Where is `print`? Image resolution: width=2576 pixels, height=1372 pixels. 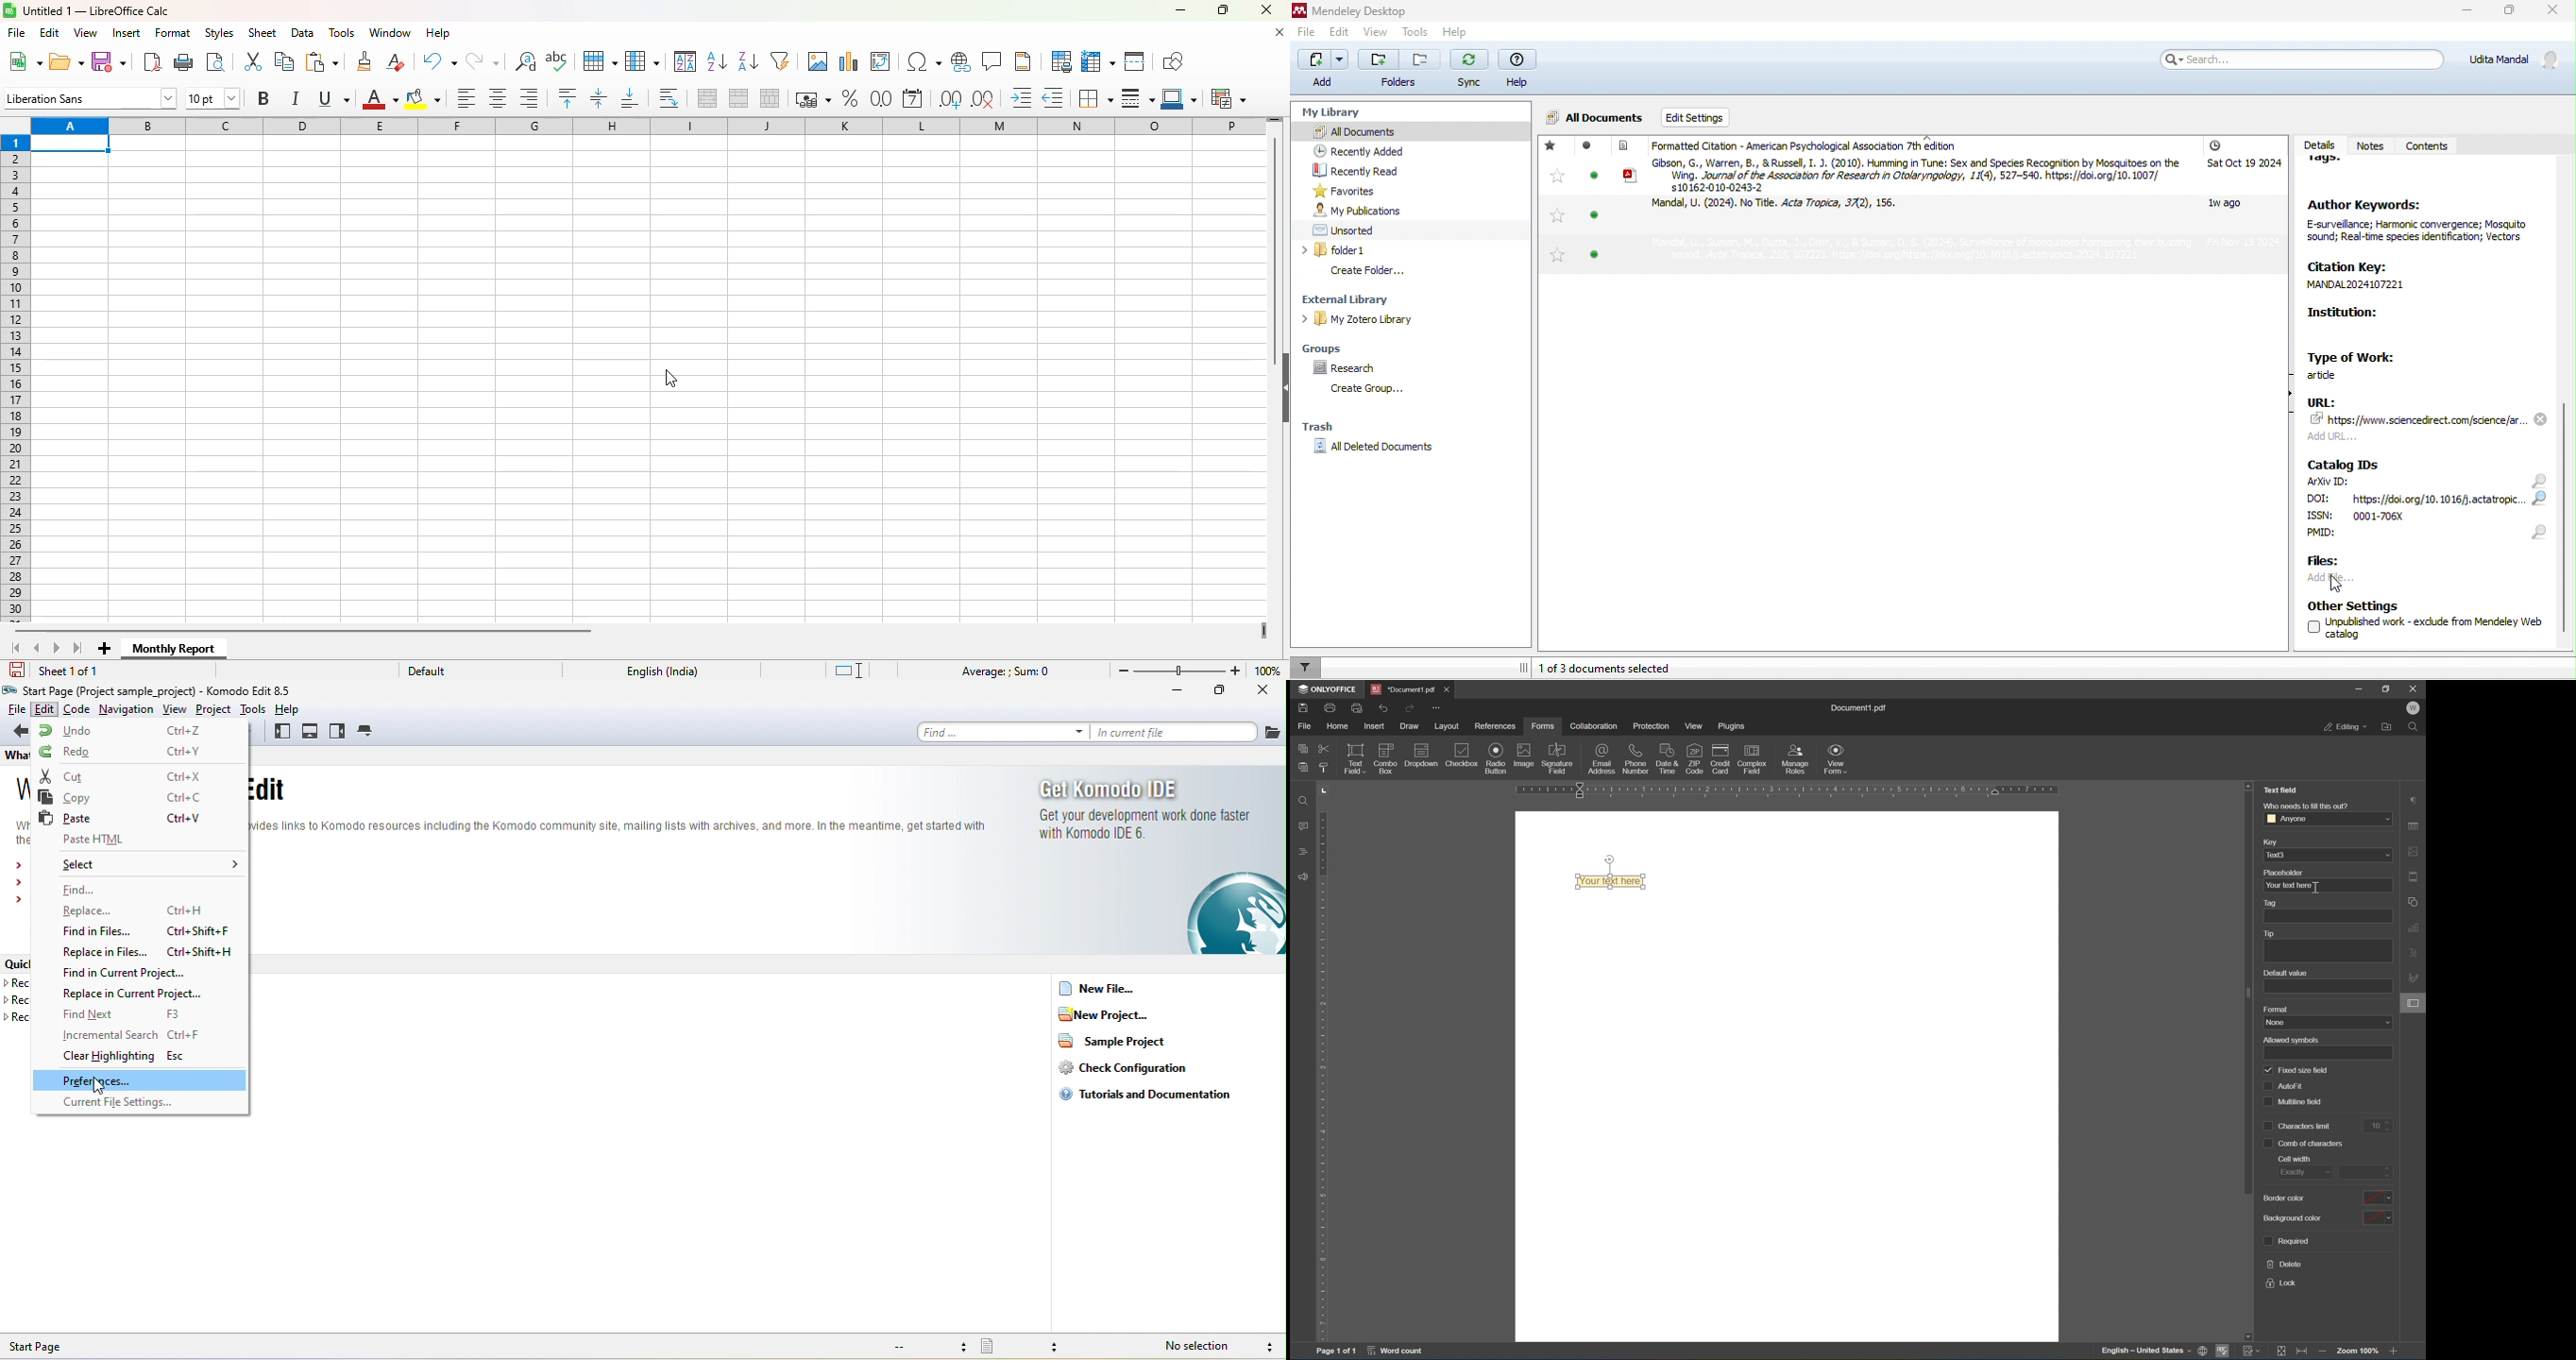 print is located at coordinates (184, 62).